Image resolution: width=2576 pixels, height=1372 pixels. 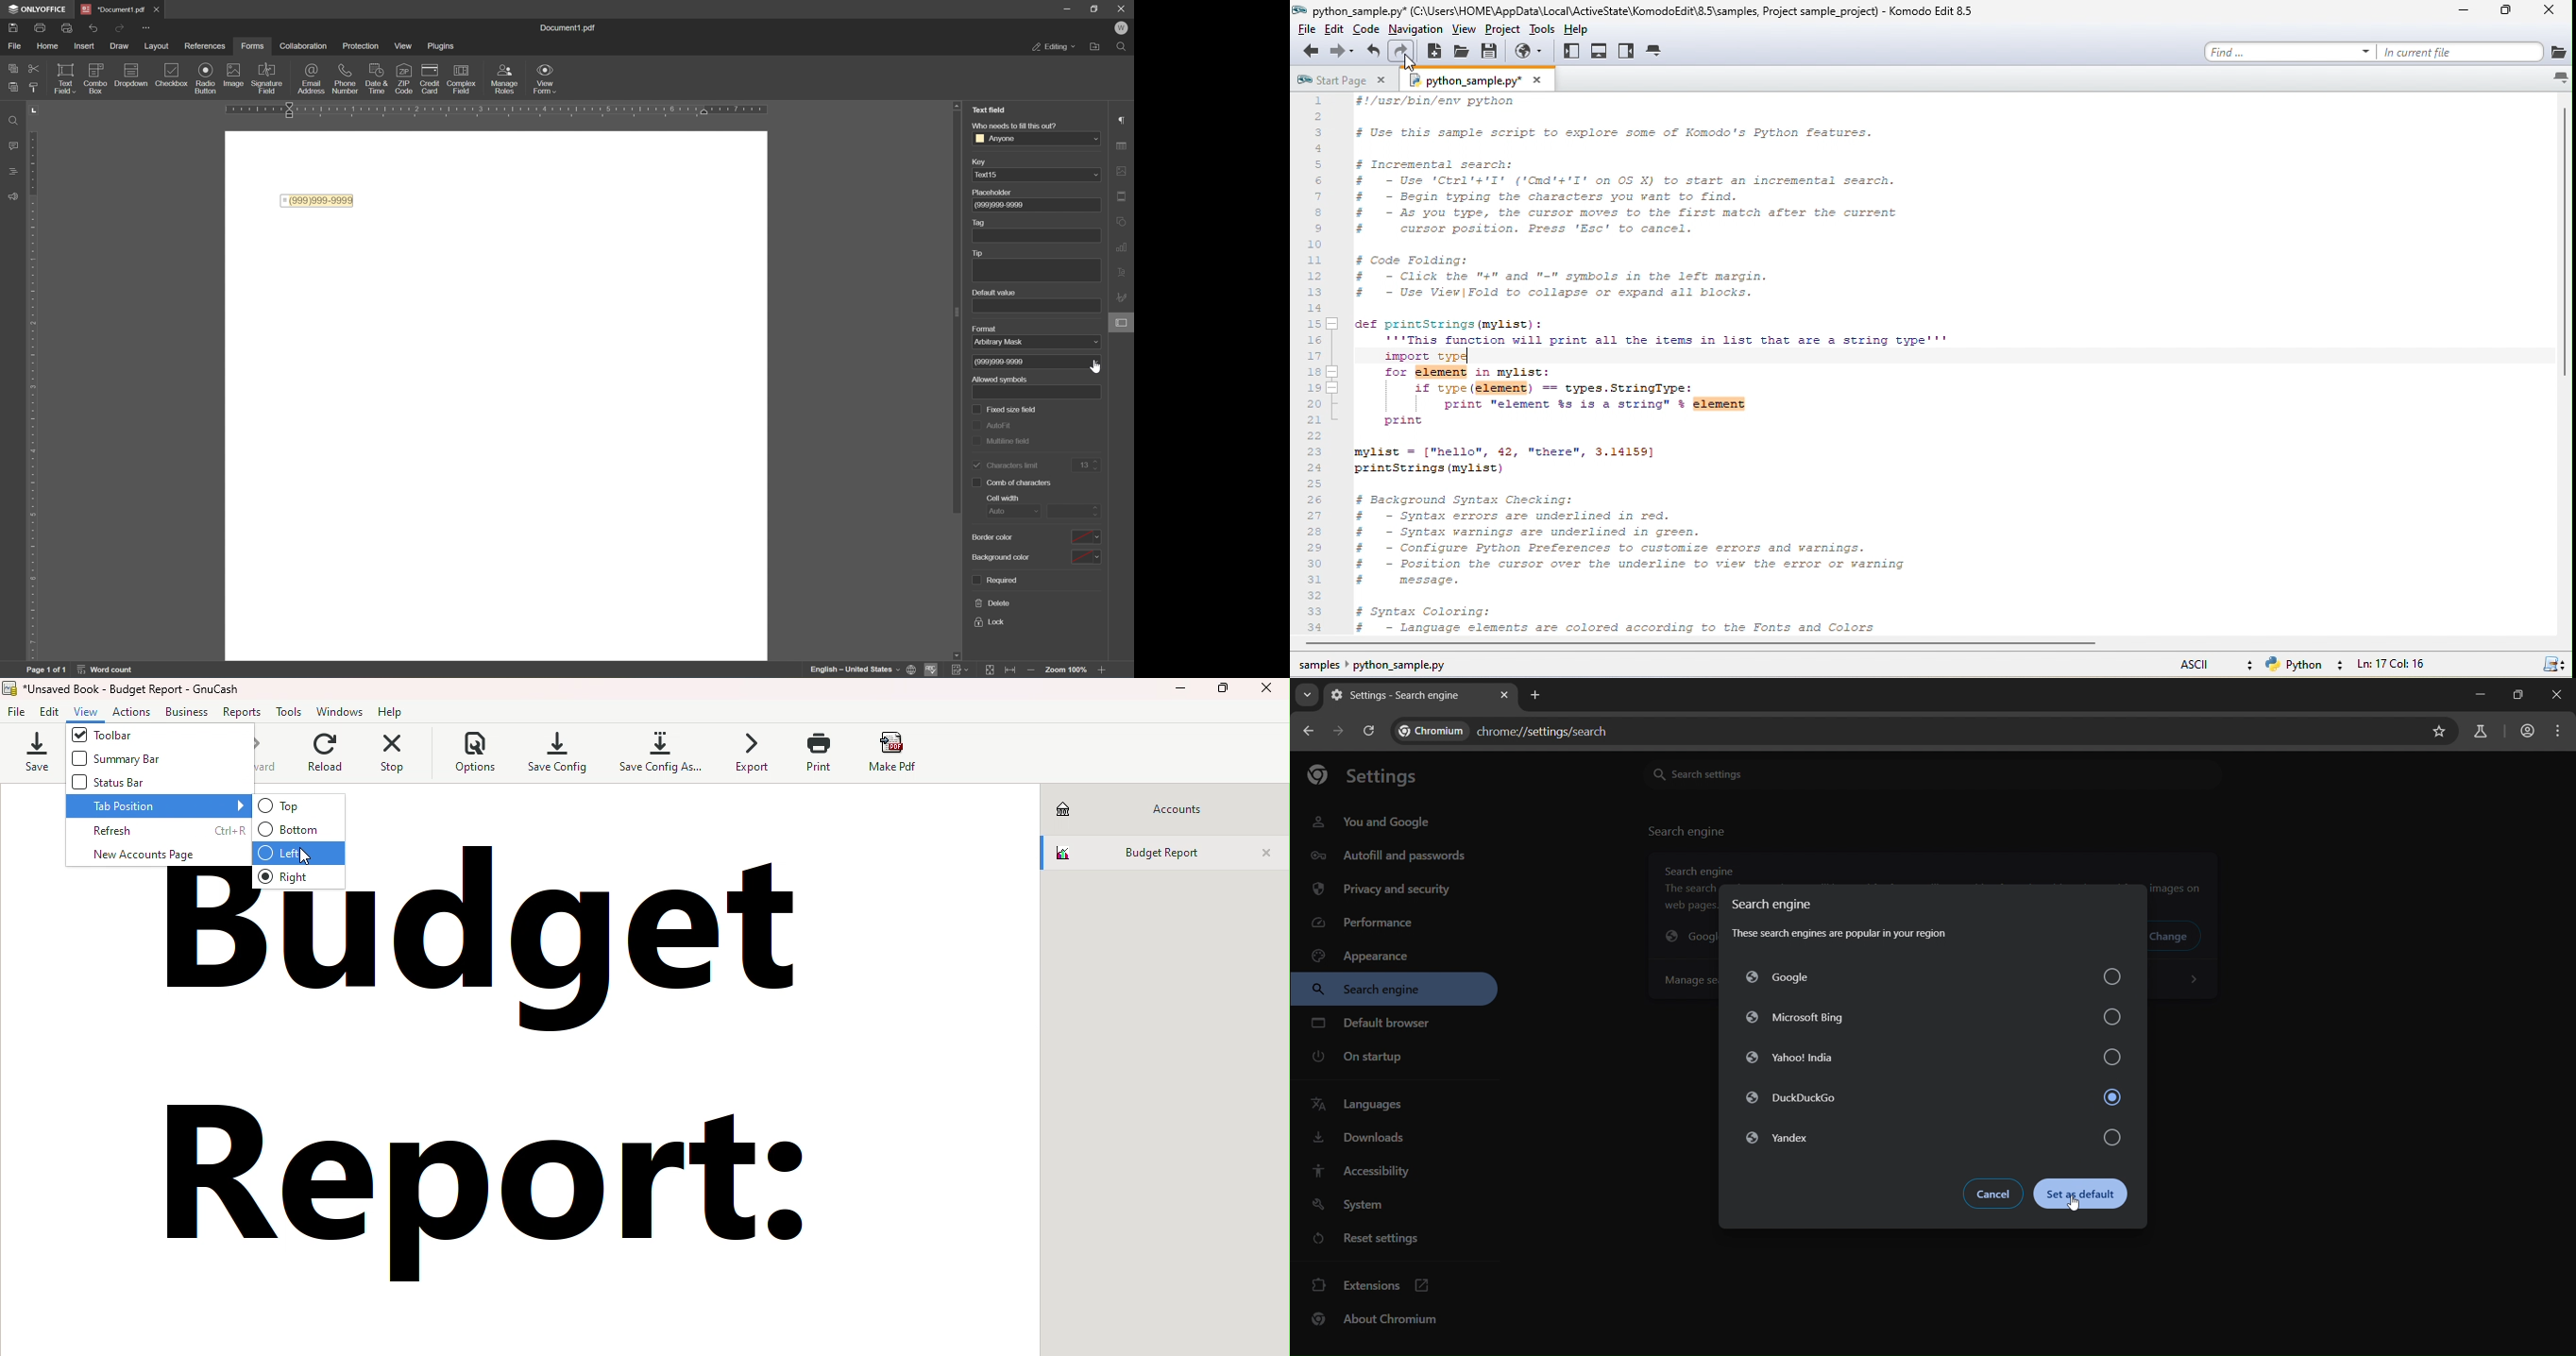 I want to click on search engine, so click(x=1374, y=990).